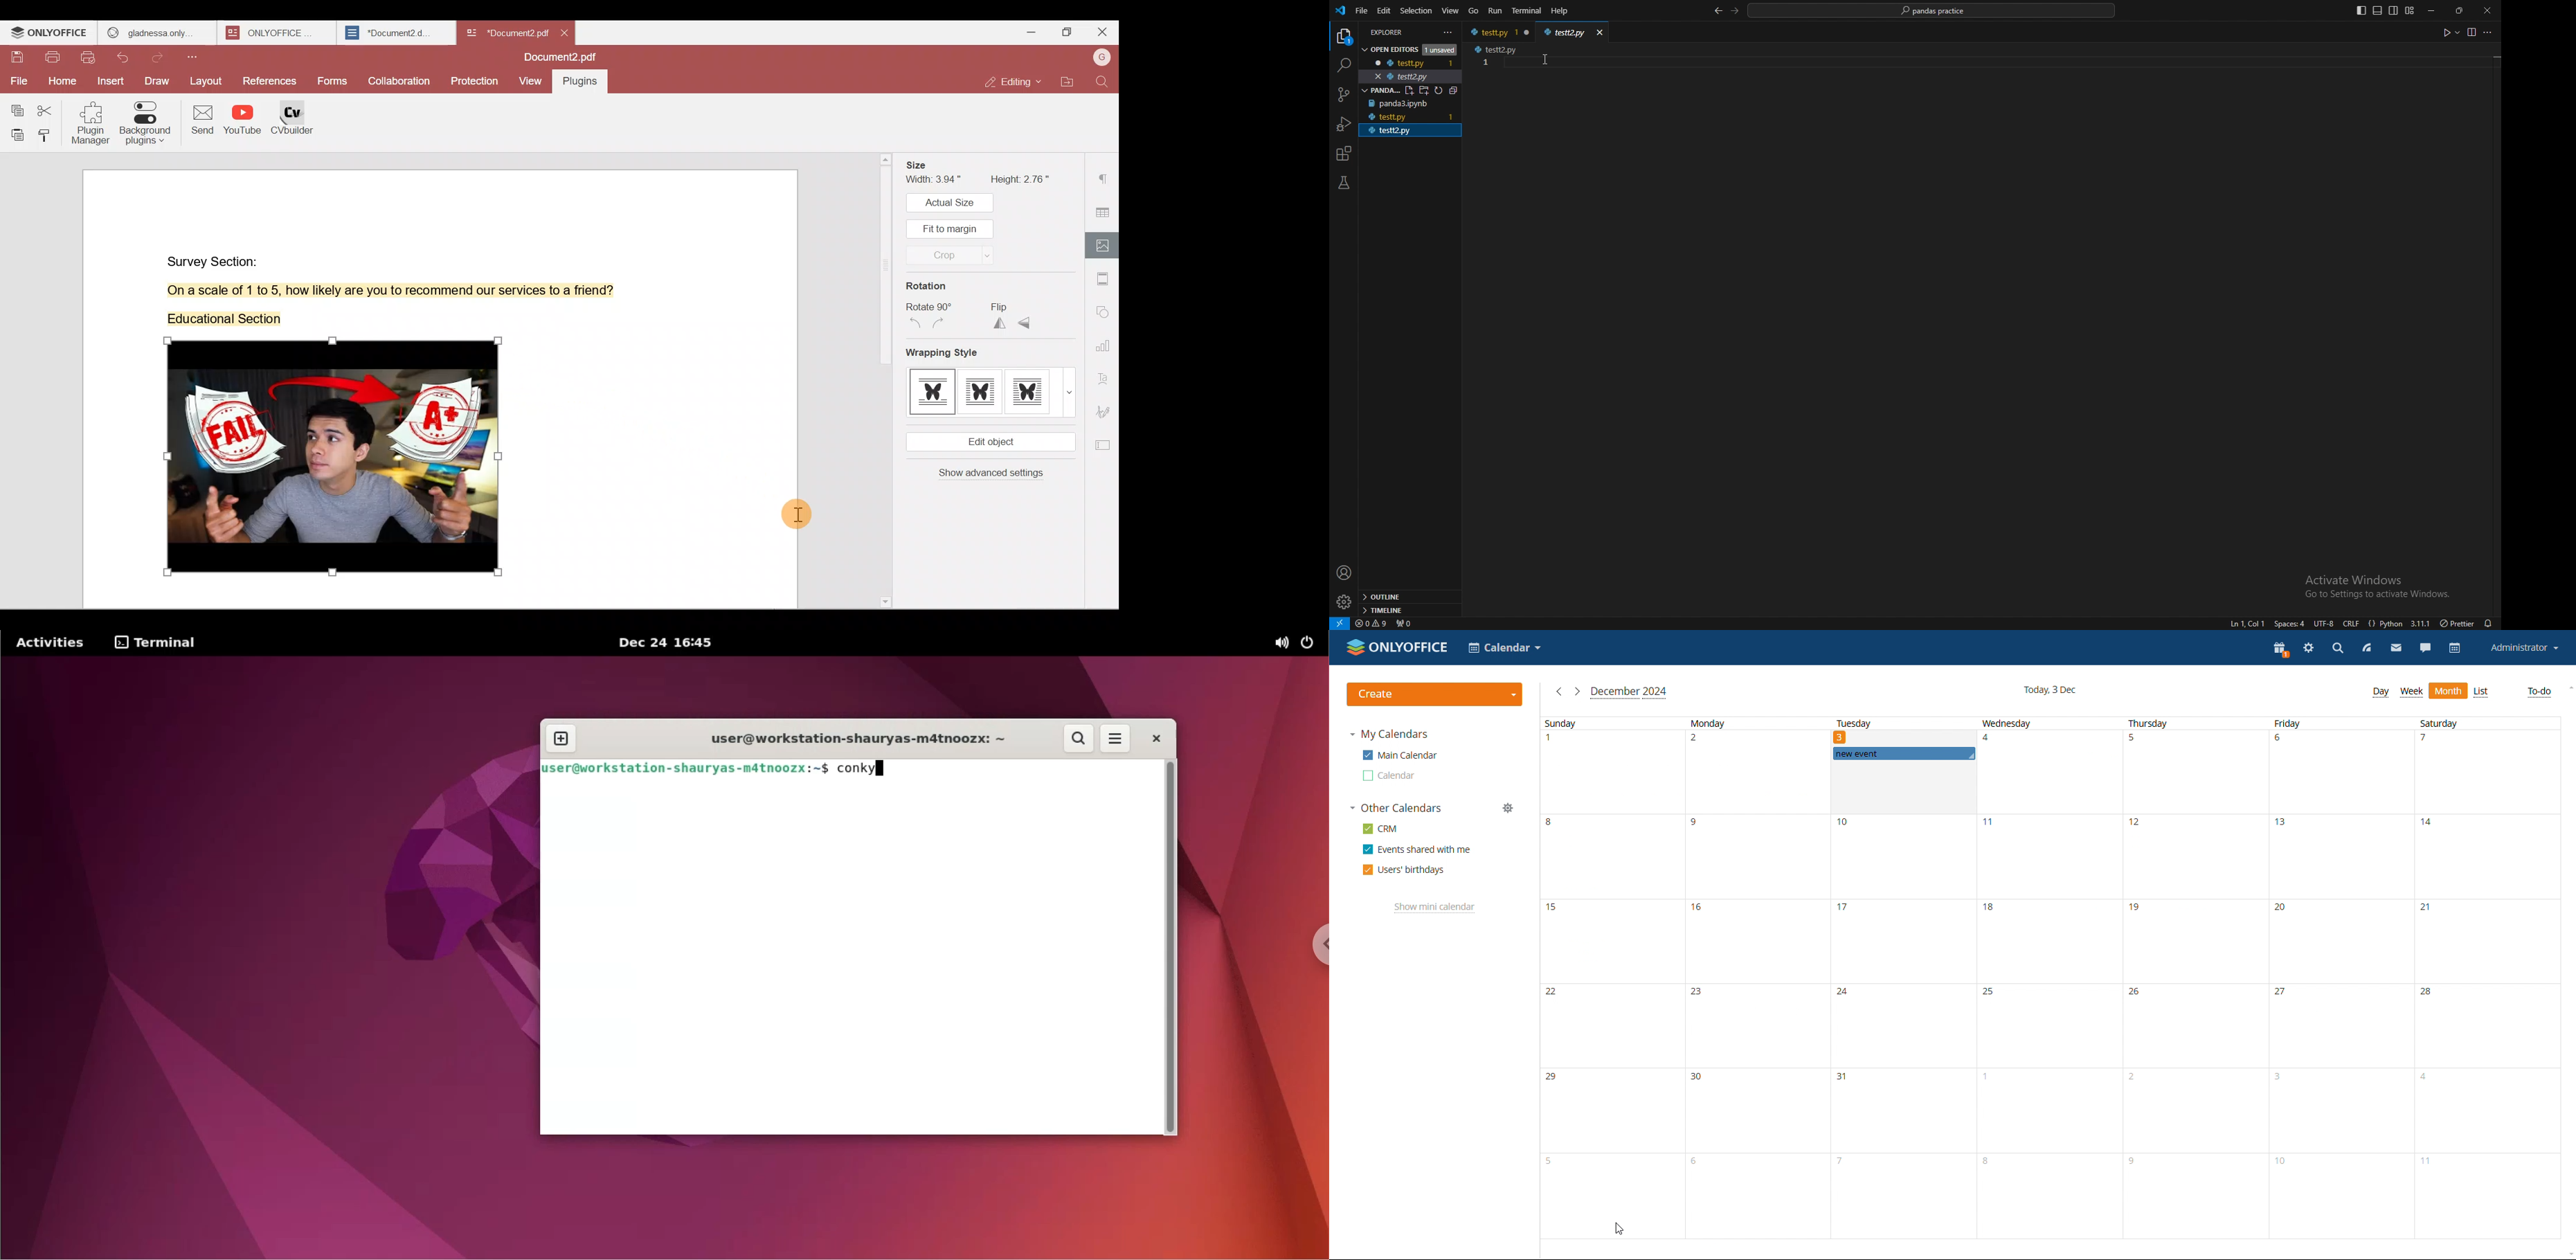 This screenshot has width=2576, height=1260. What do you see at coordinates (337, 461) in the screenshot?
I see `image` at bounding box center [337, 461].